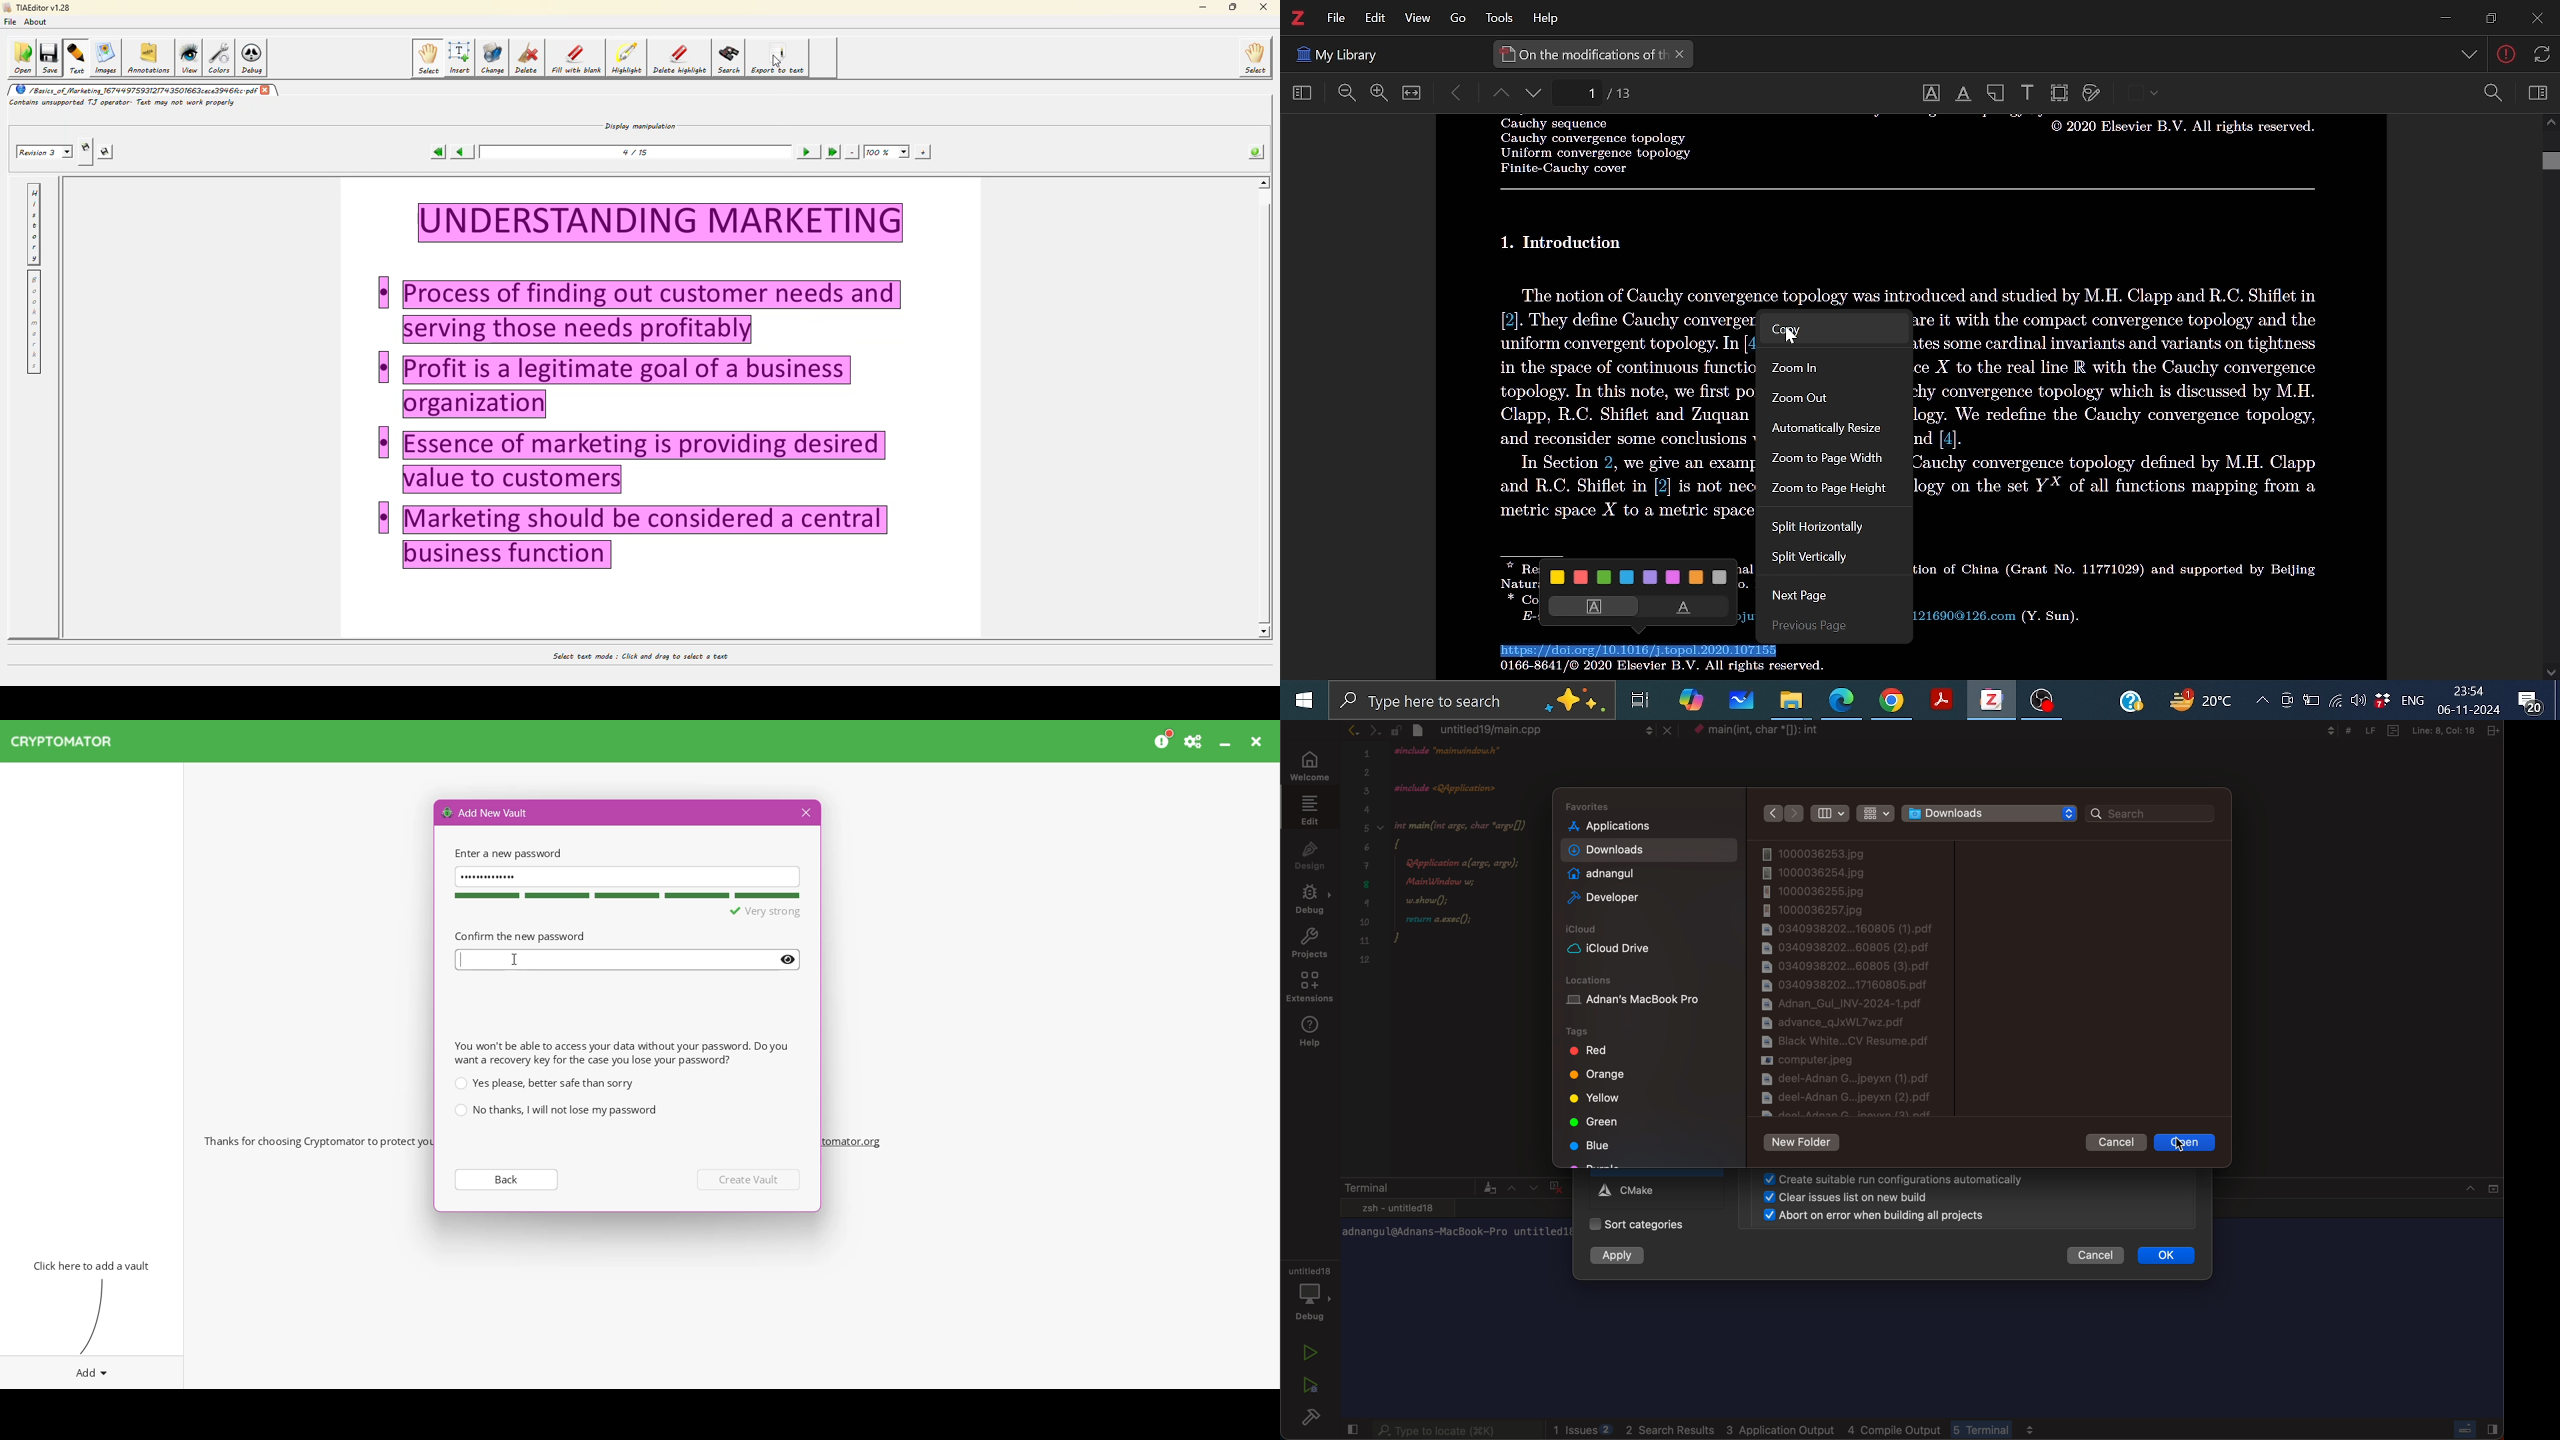 Image resolution: width=2576 pixels, height=1456 pixels. I want to click on new folder, so click(1803, 1143).